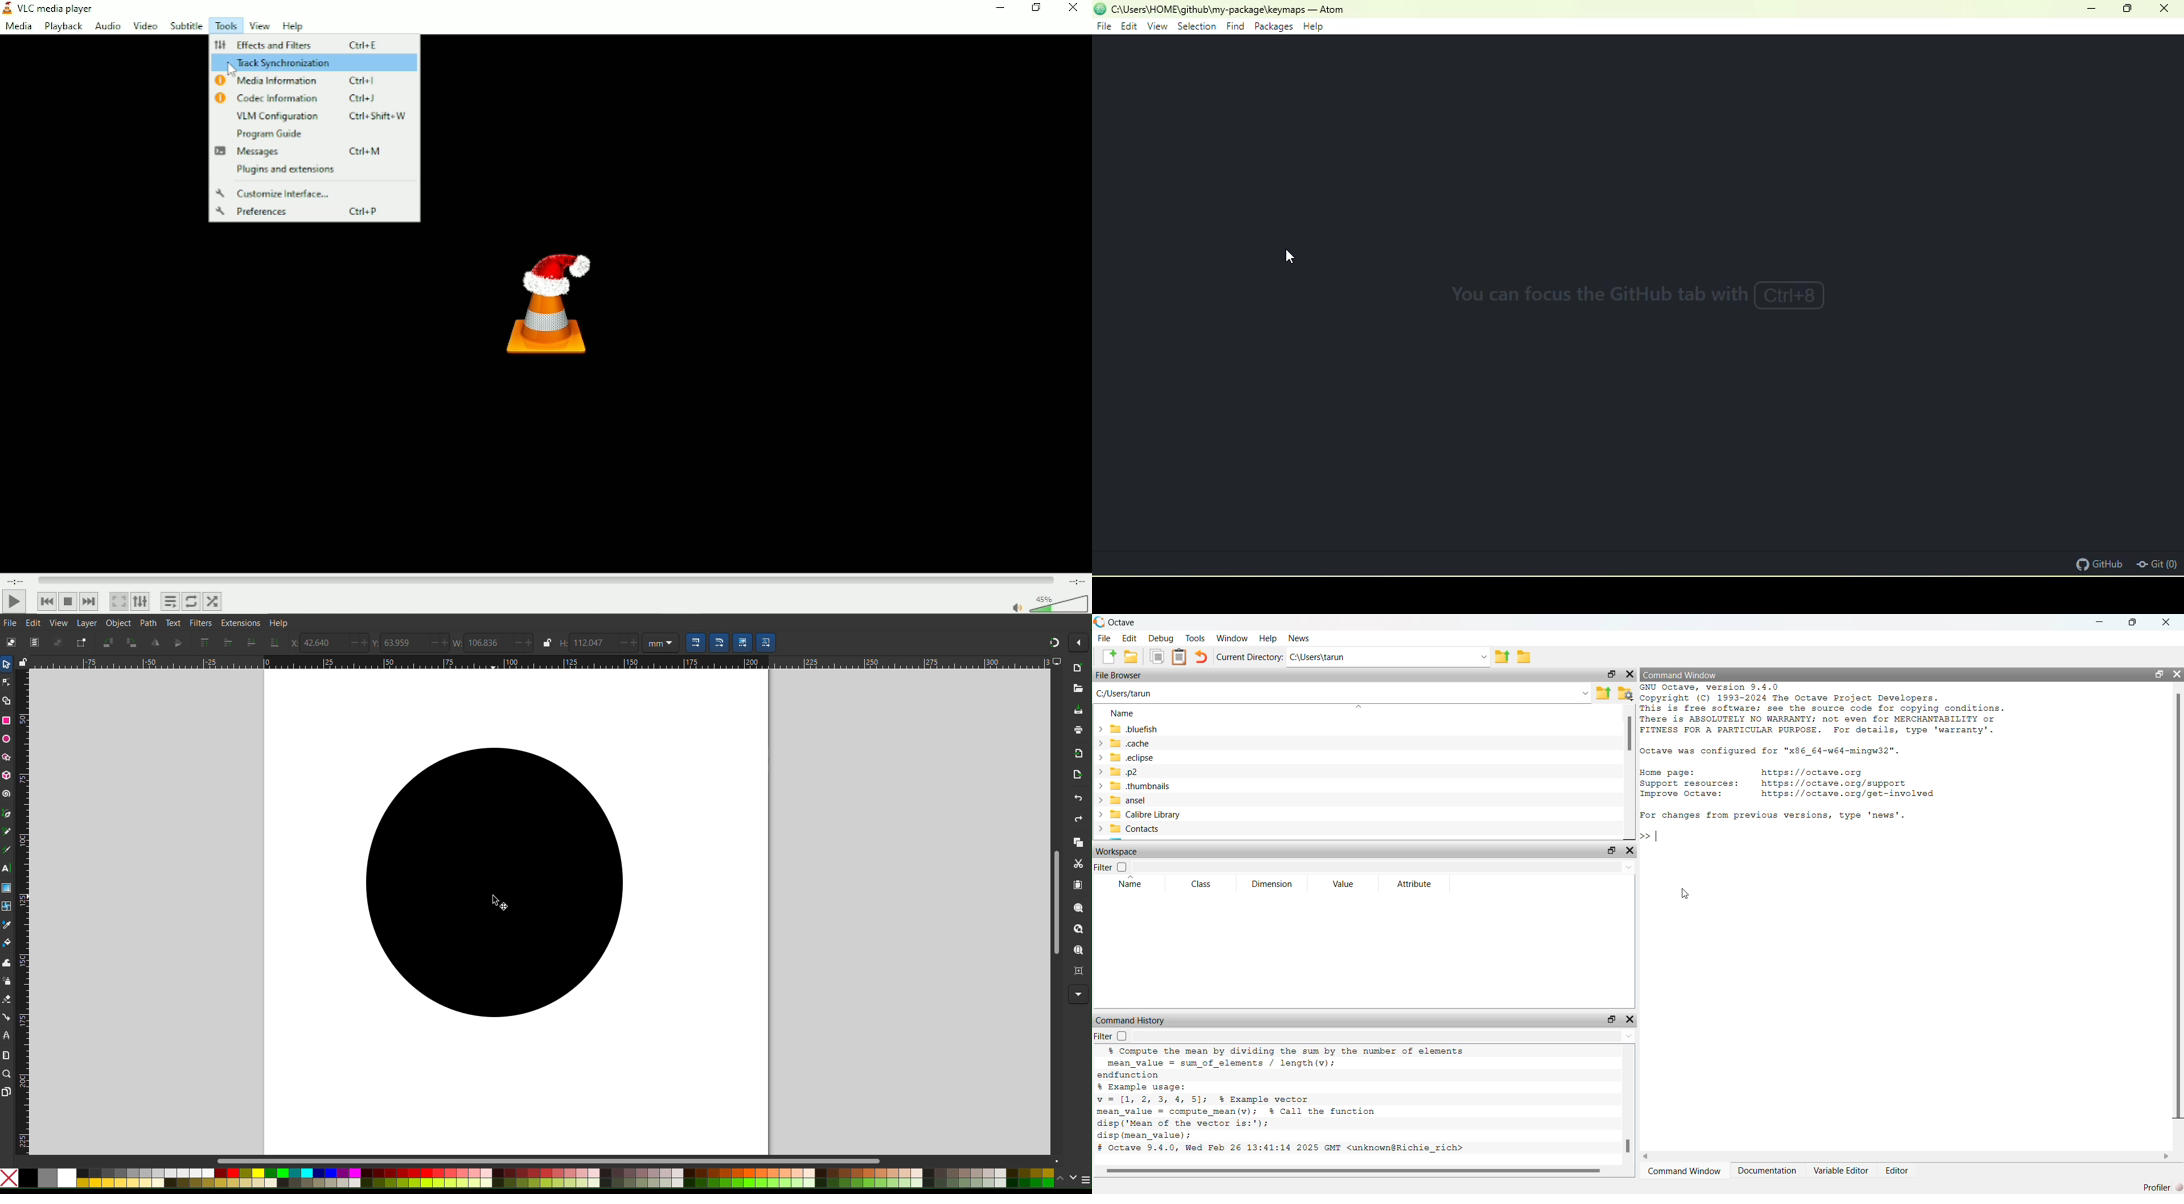 Image resolution: width=2184 pixels, height=1204 pixels. Describe the element at coordinates (528, 1178) in the screenshot. I see `Color Options` at that location.